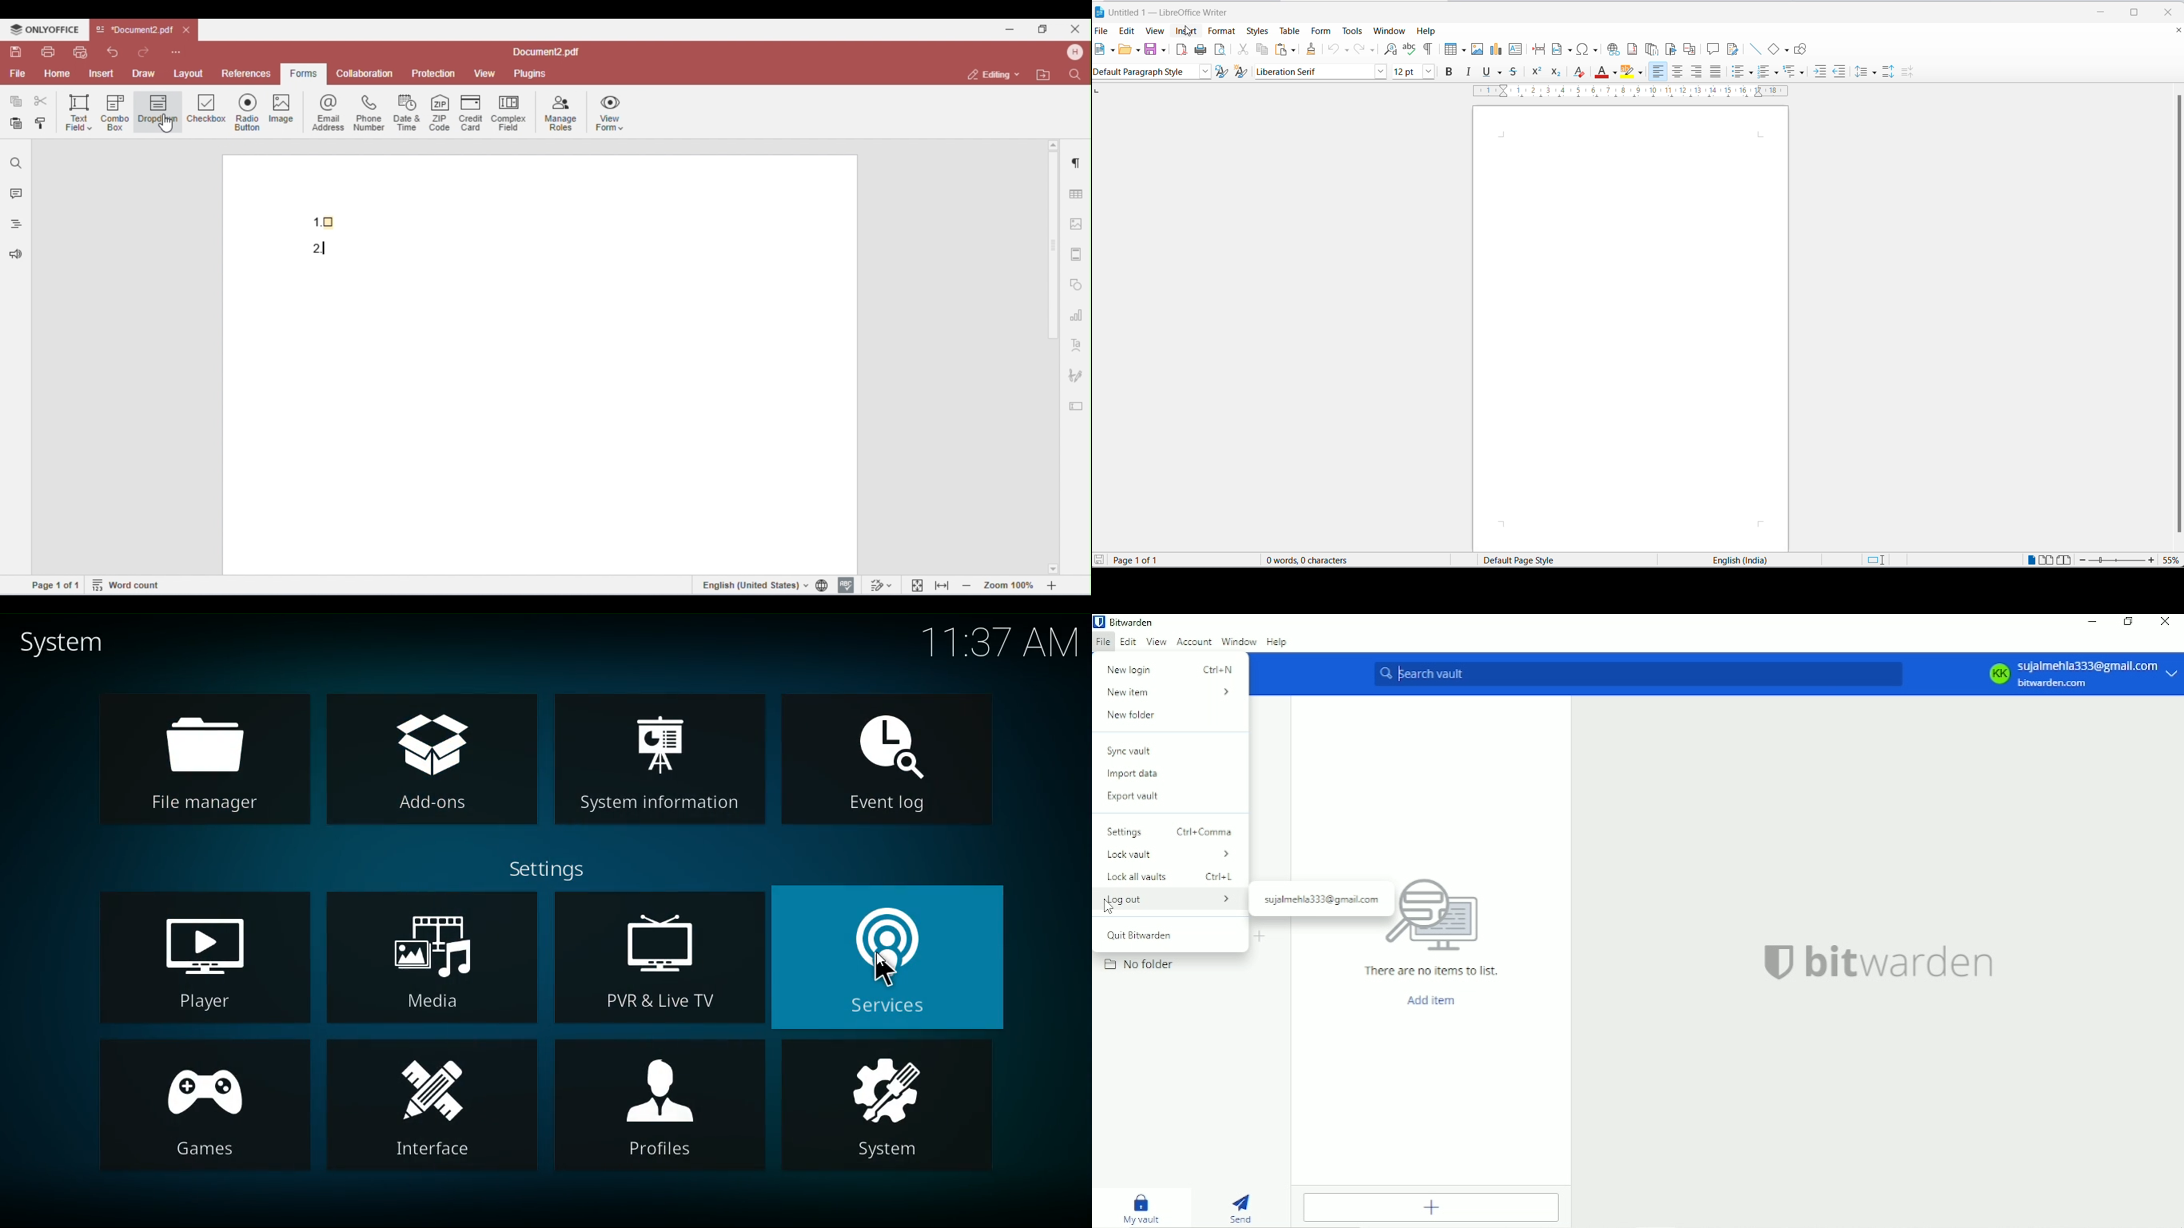 Image resolution: width=2184 pixels, height=1232 pixels. What do you see at coordinates (1820, 72) in the screenshot?
I see `increase indent` at bounding box center [1820, 72].